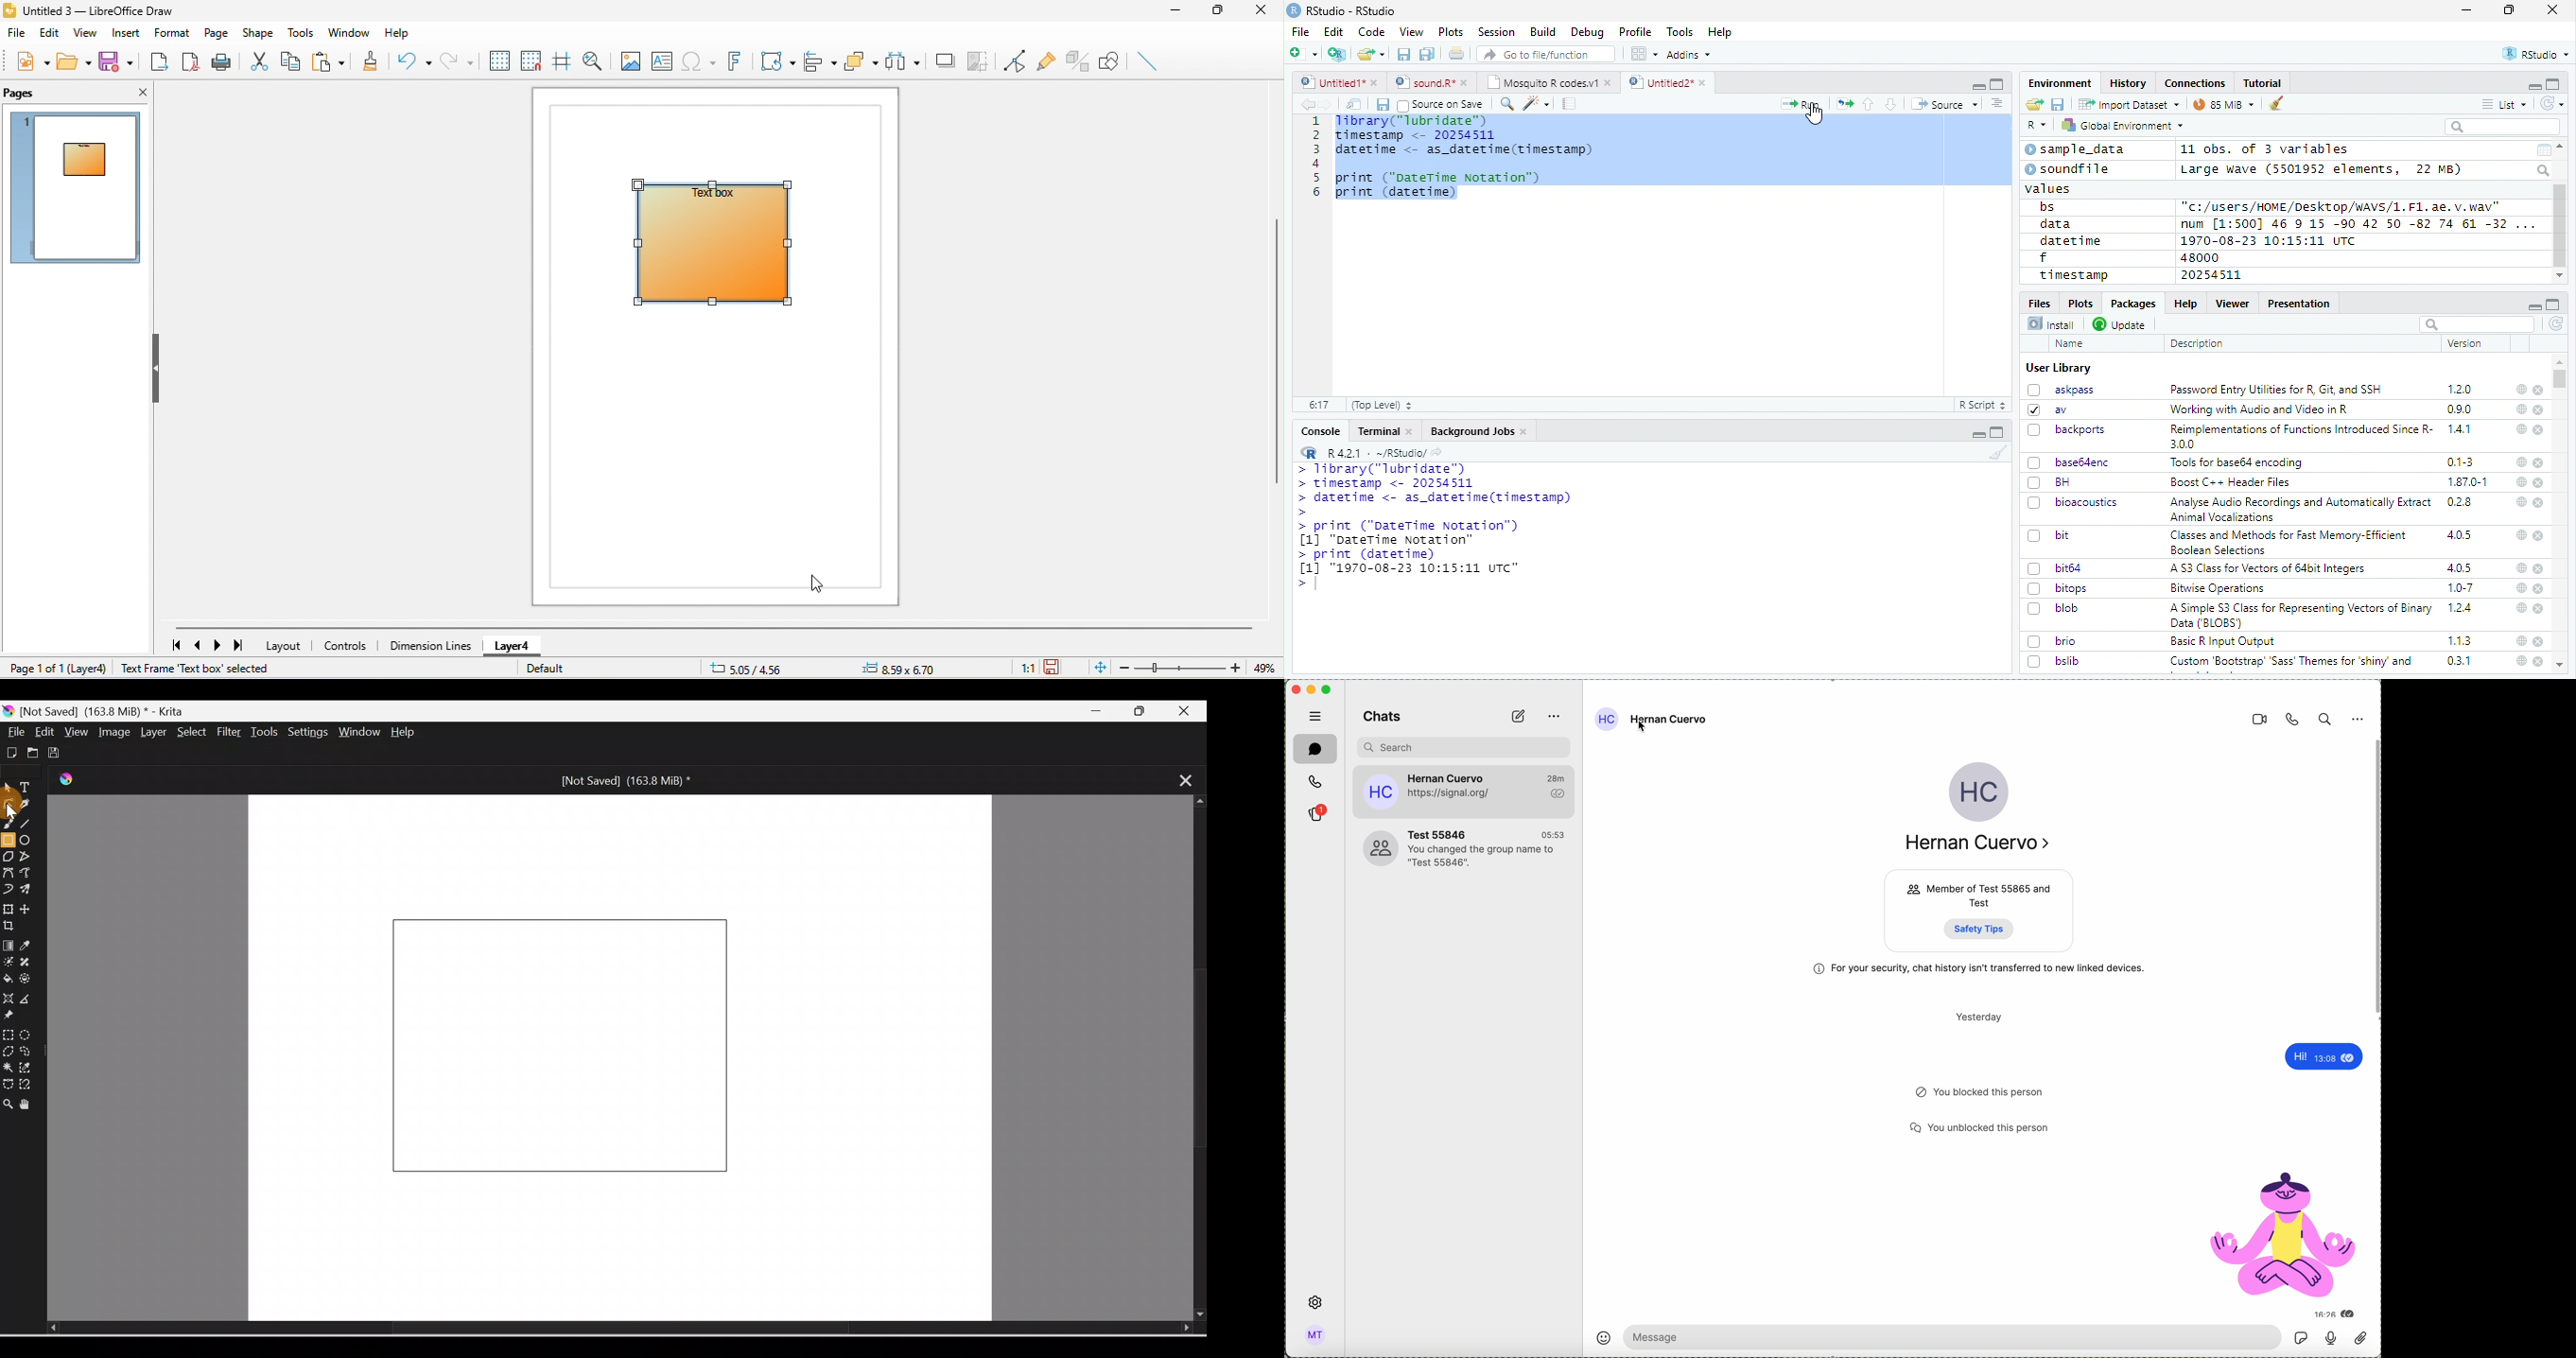 The width and height of the screenshot is (2576, 1372). What do you see at coordinates (1439, 185) in the screenshot?
I see `print ("pateTime Notation")
print (datetime)` at bounding box center [1439, 185].